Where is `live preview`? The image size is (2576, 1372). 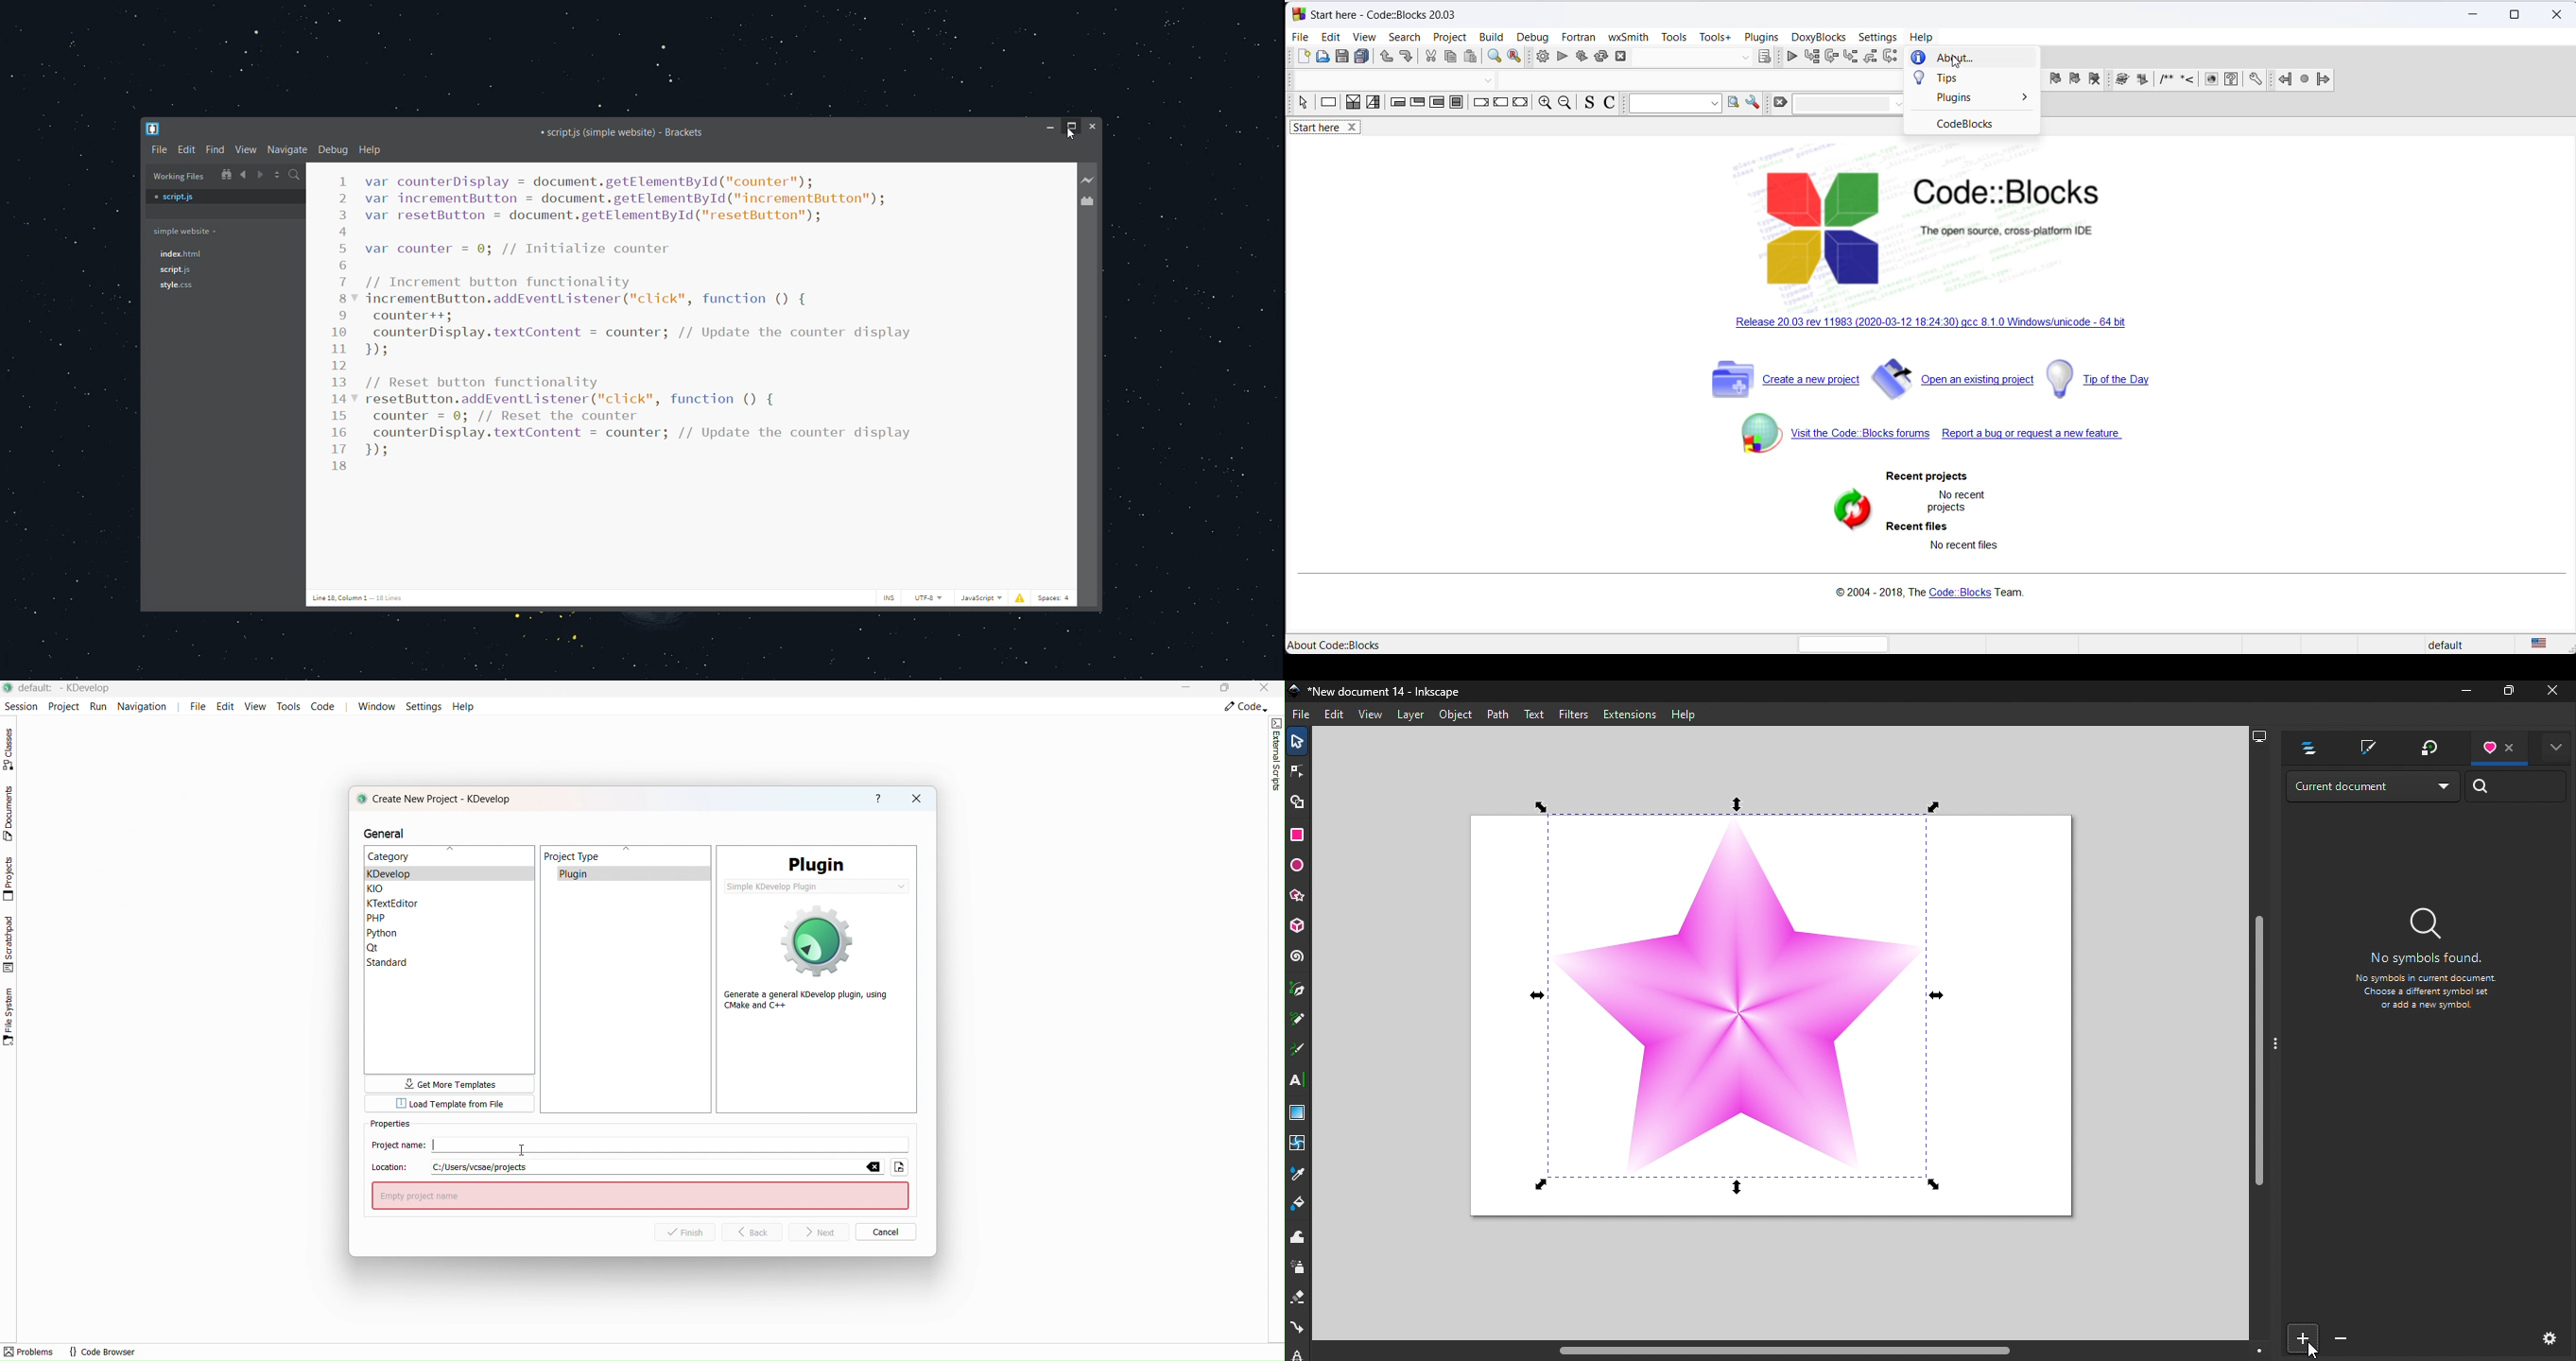 live preview is located at coordinates (1090, 179).